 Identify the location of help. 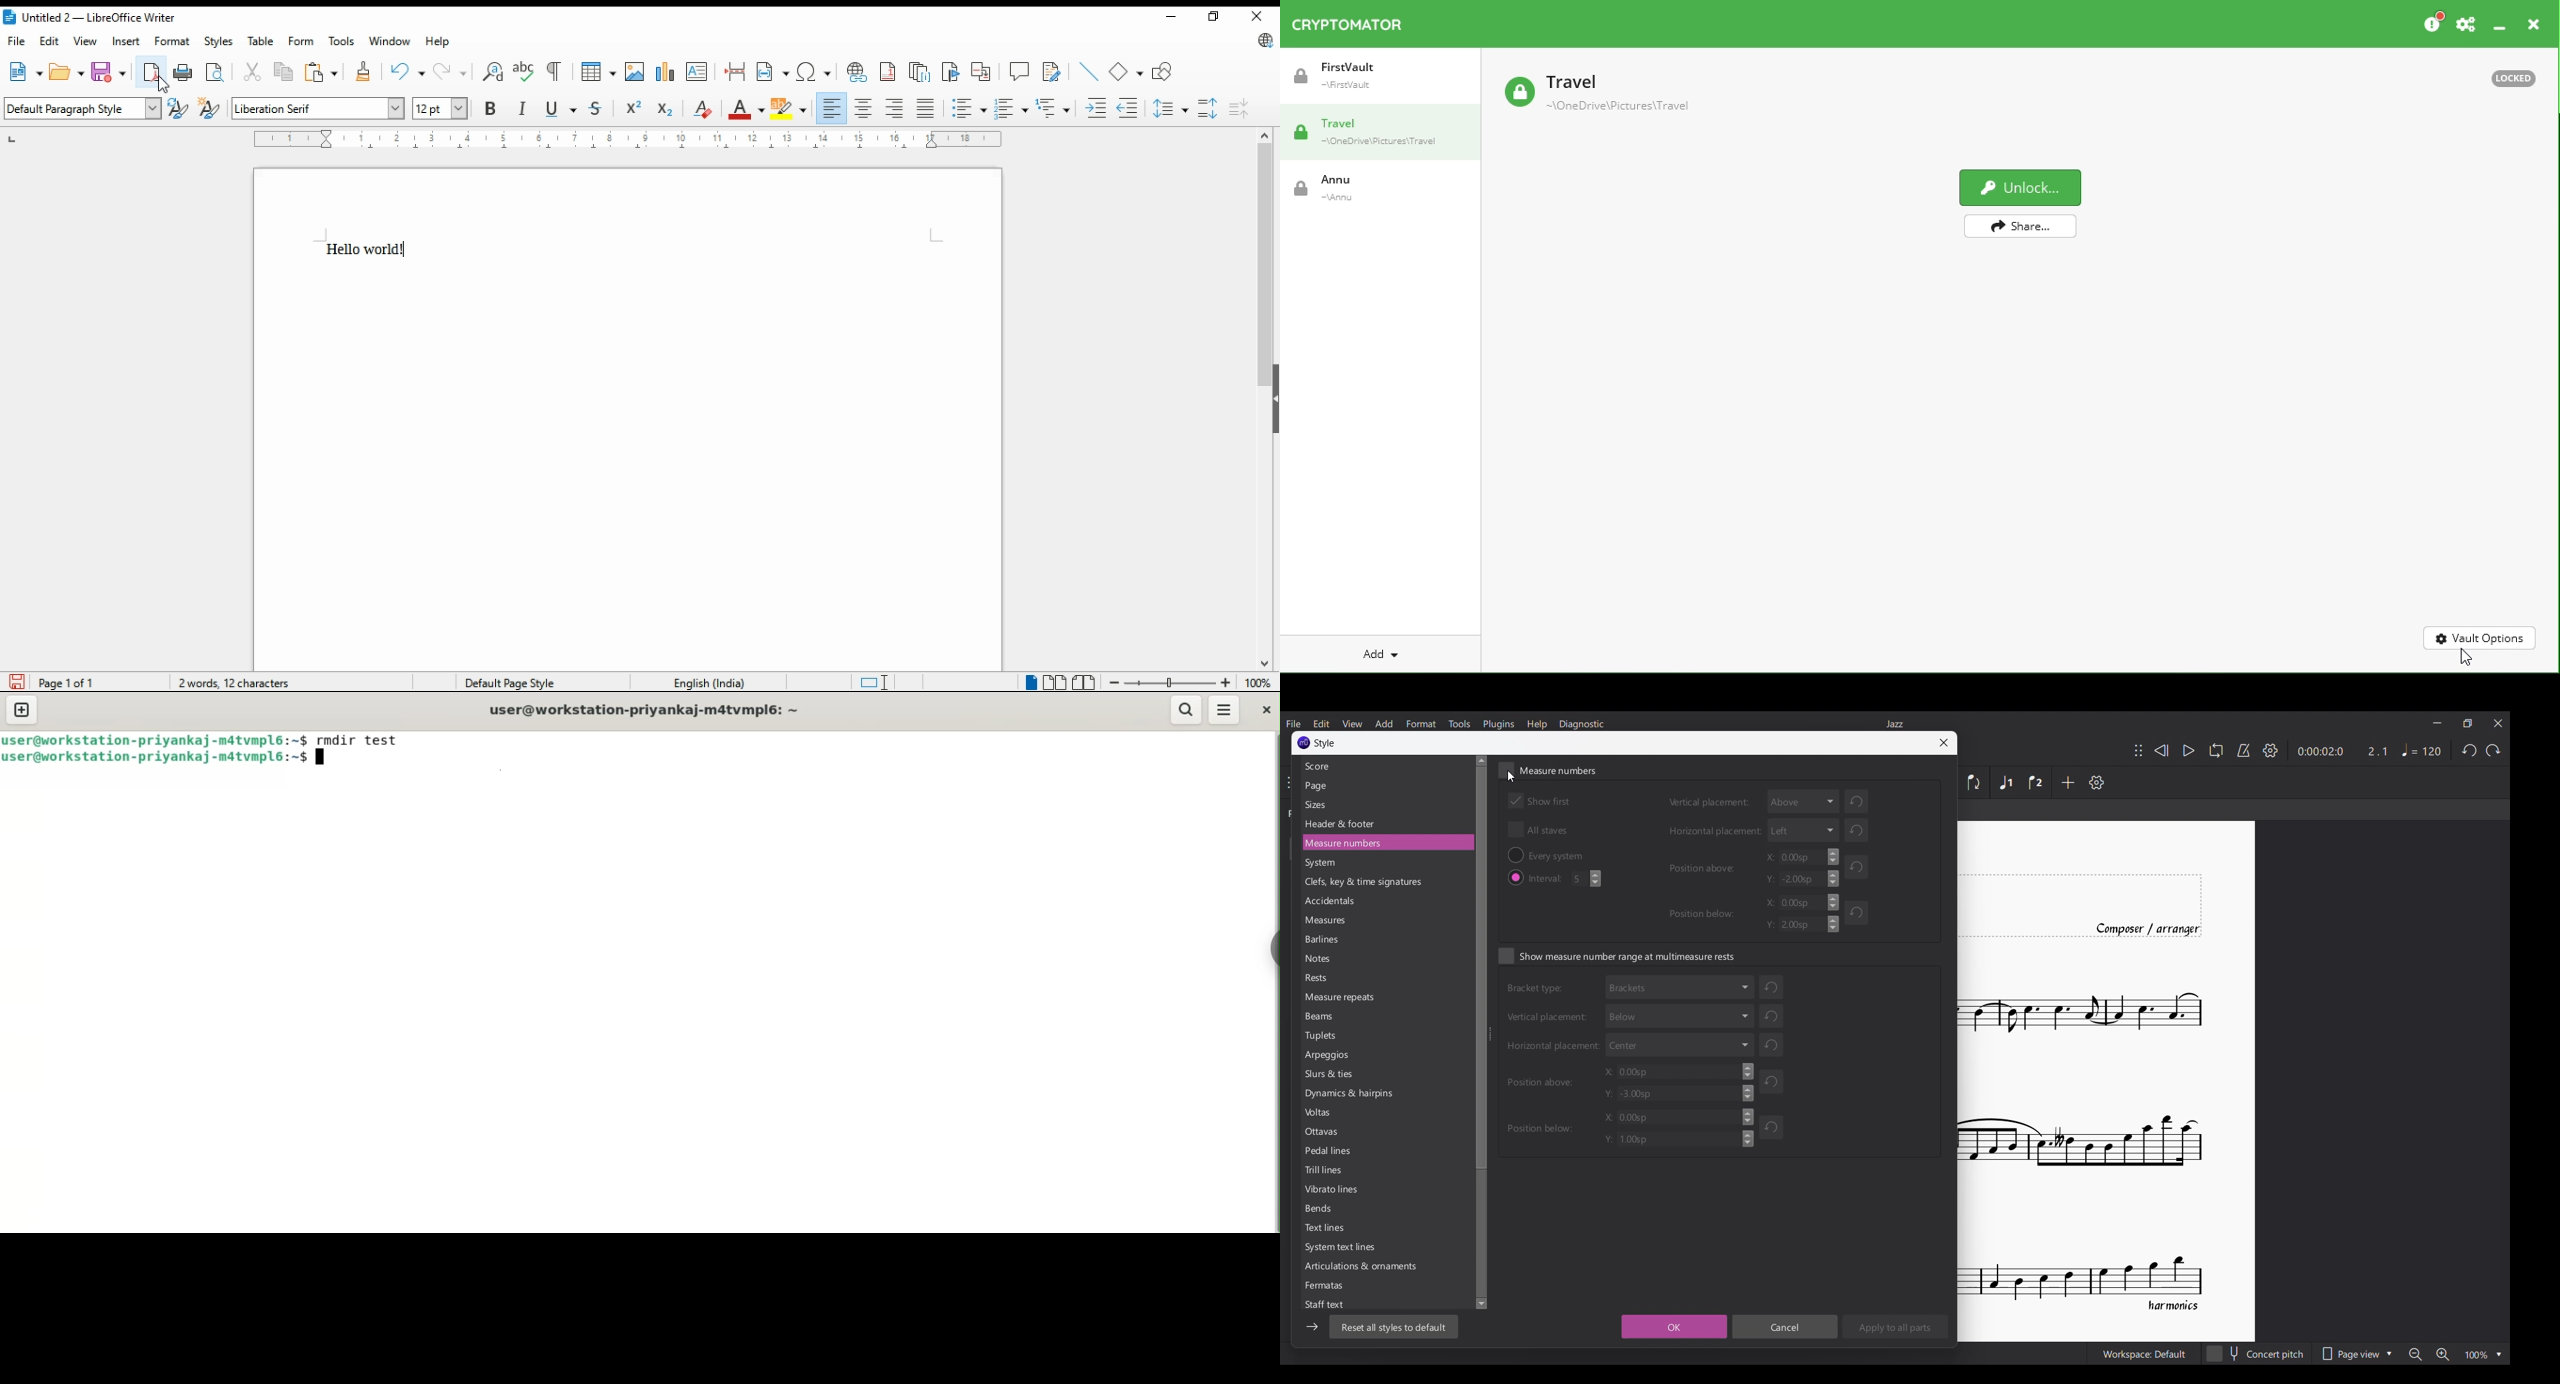
(439, 43).